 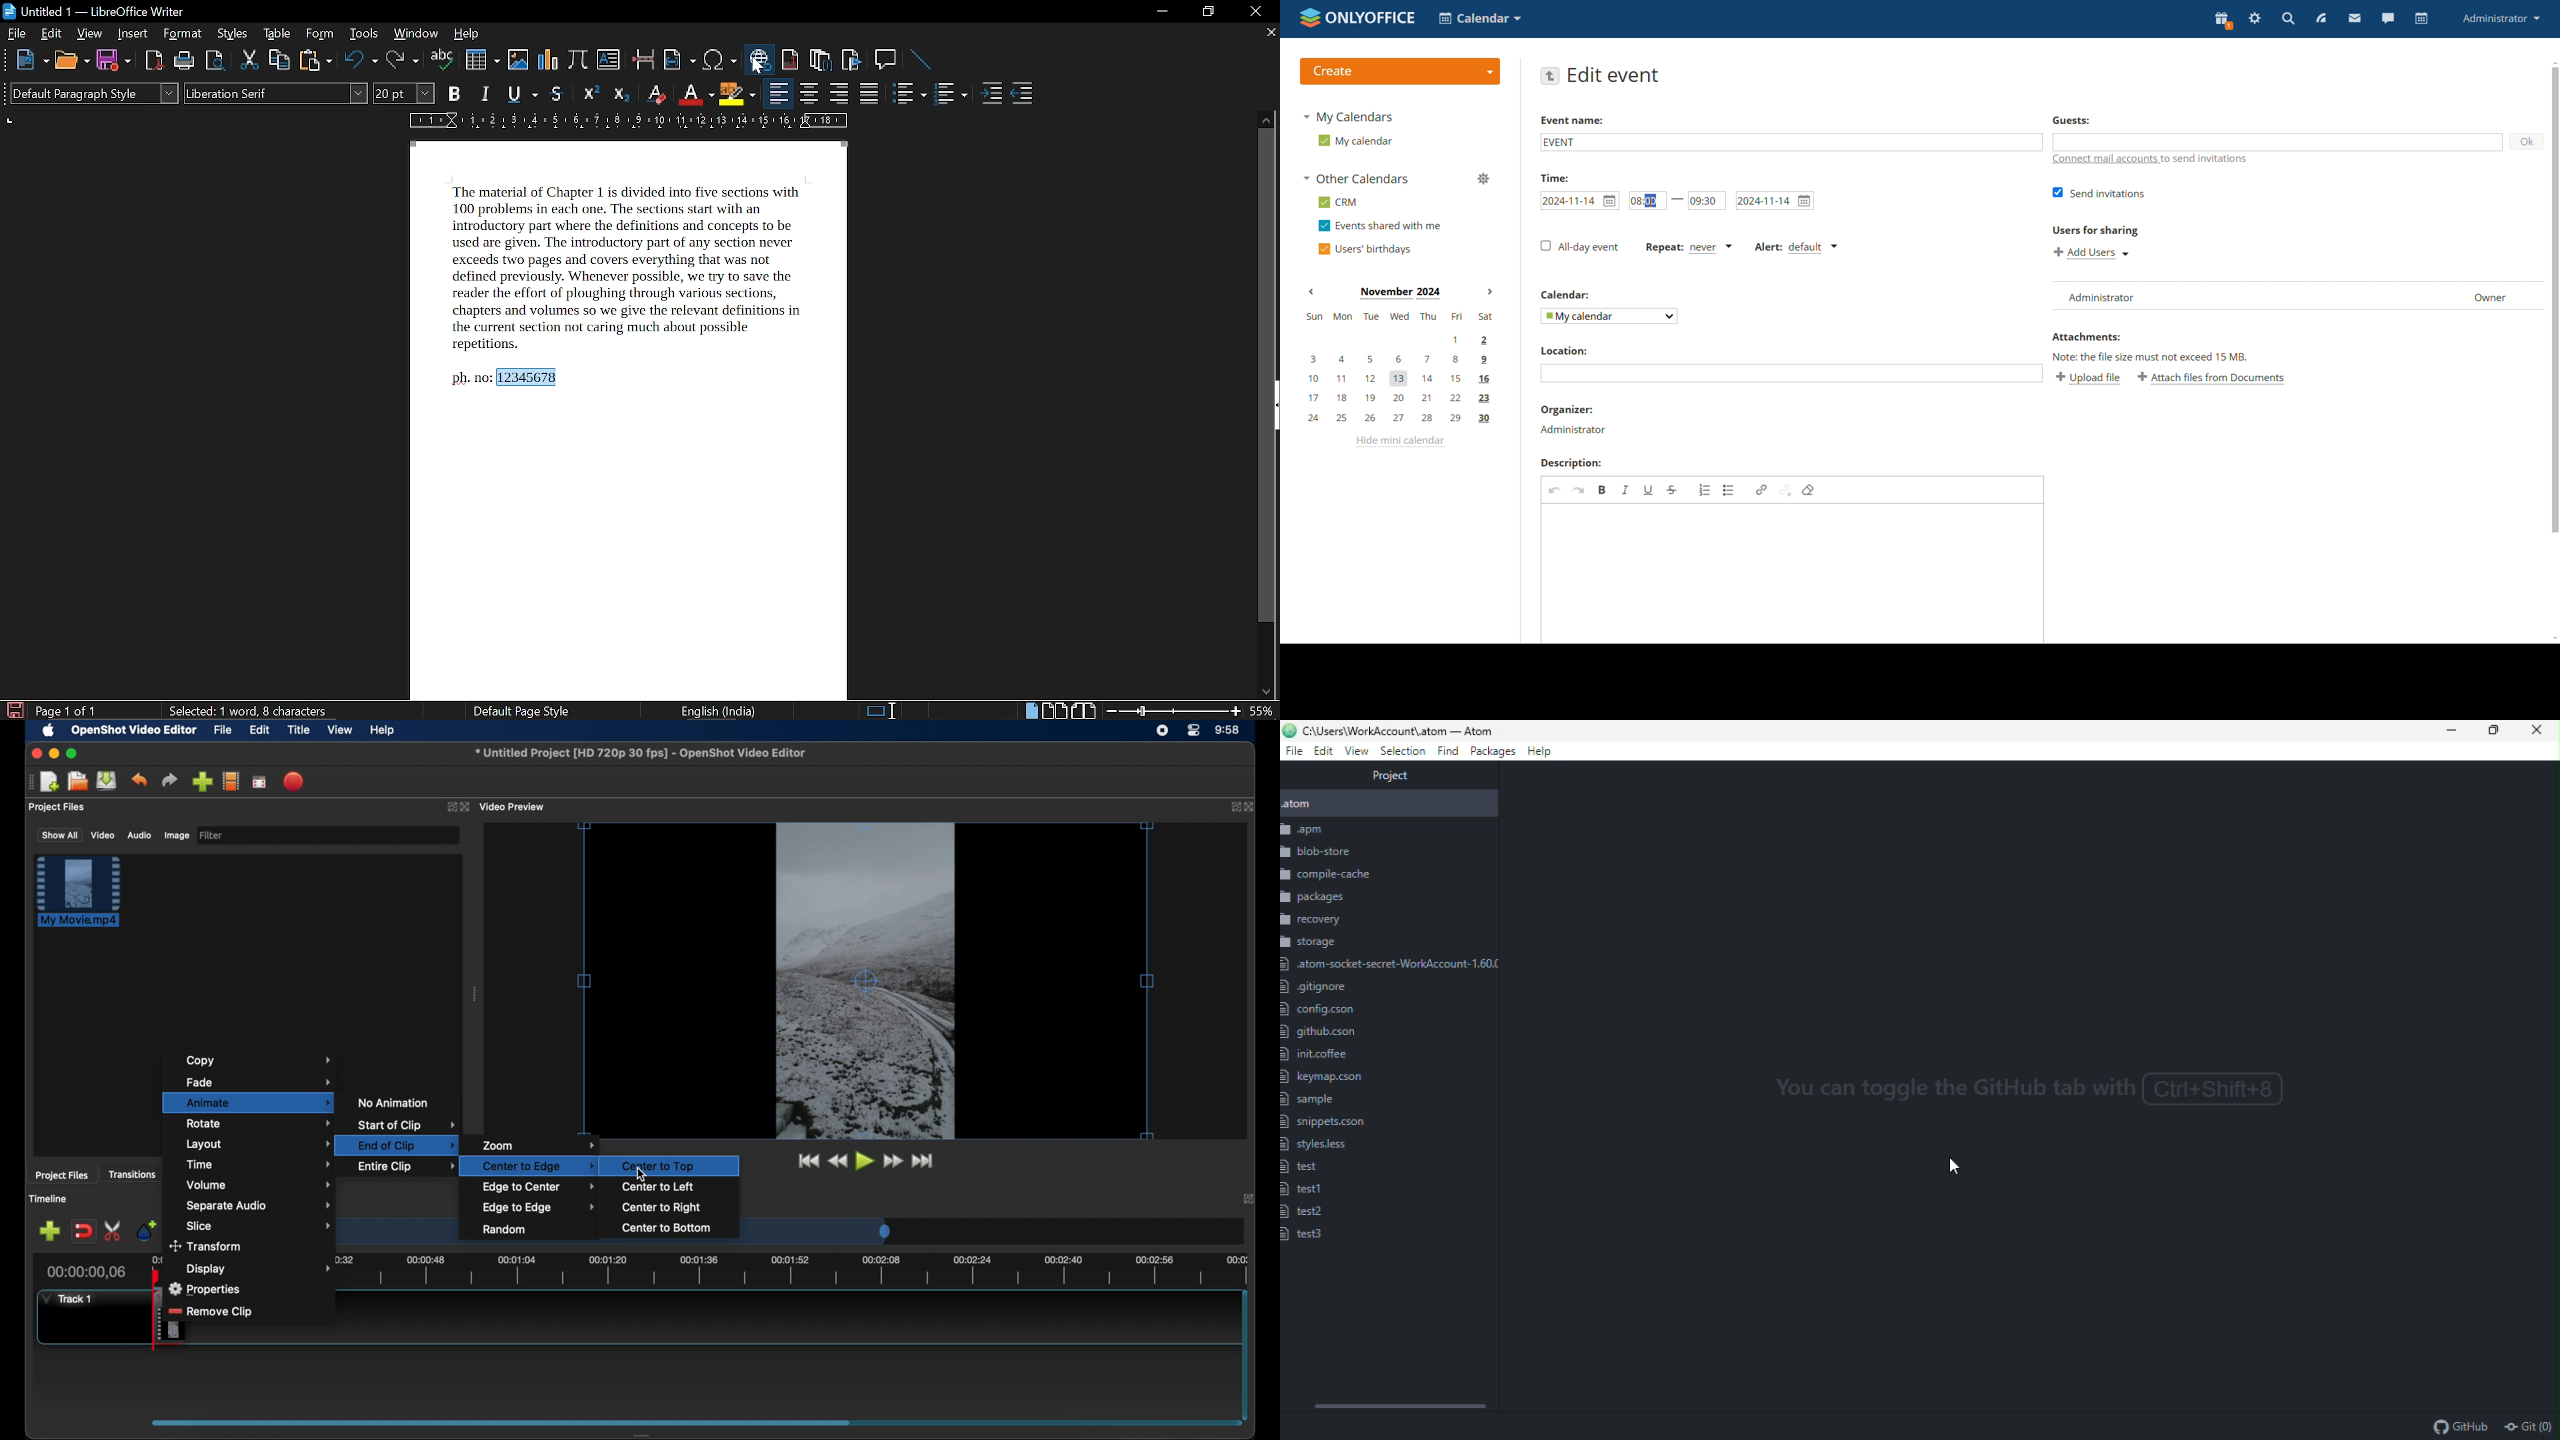 What do you see at coordinates (400, 1146) in the screenshot?
I see `end of clip highlighted` at bounding box center [400, 1146].